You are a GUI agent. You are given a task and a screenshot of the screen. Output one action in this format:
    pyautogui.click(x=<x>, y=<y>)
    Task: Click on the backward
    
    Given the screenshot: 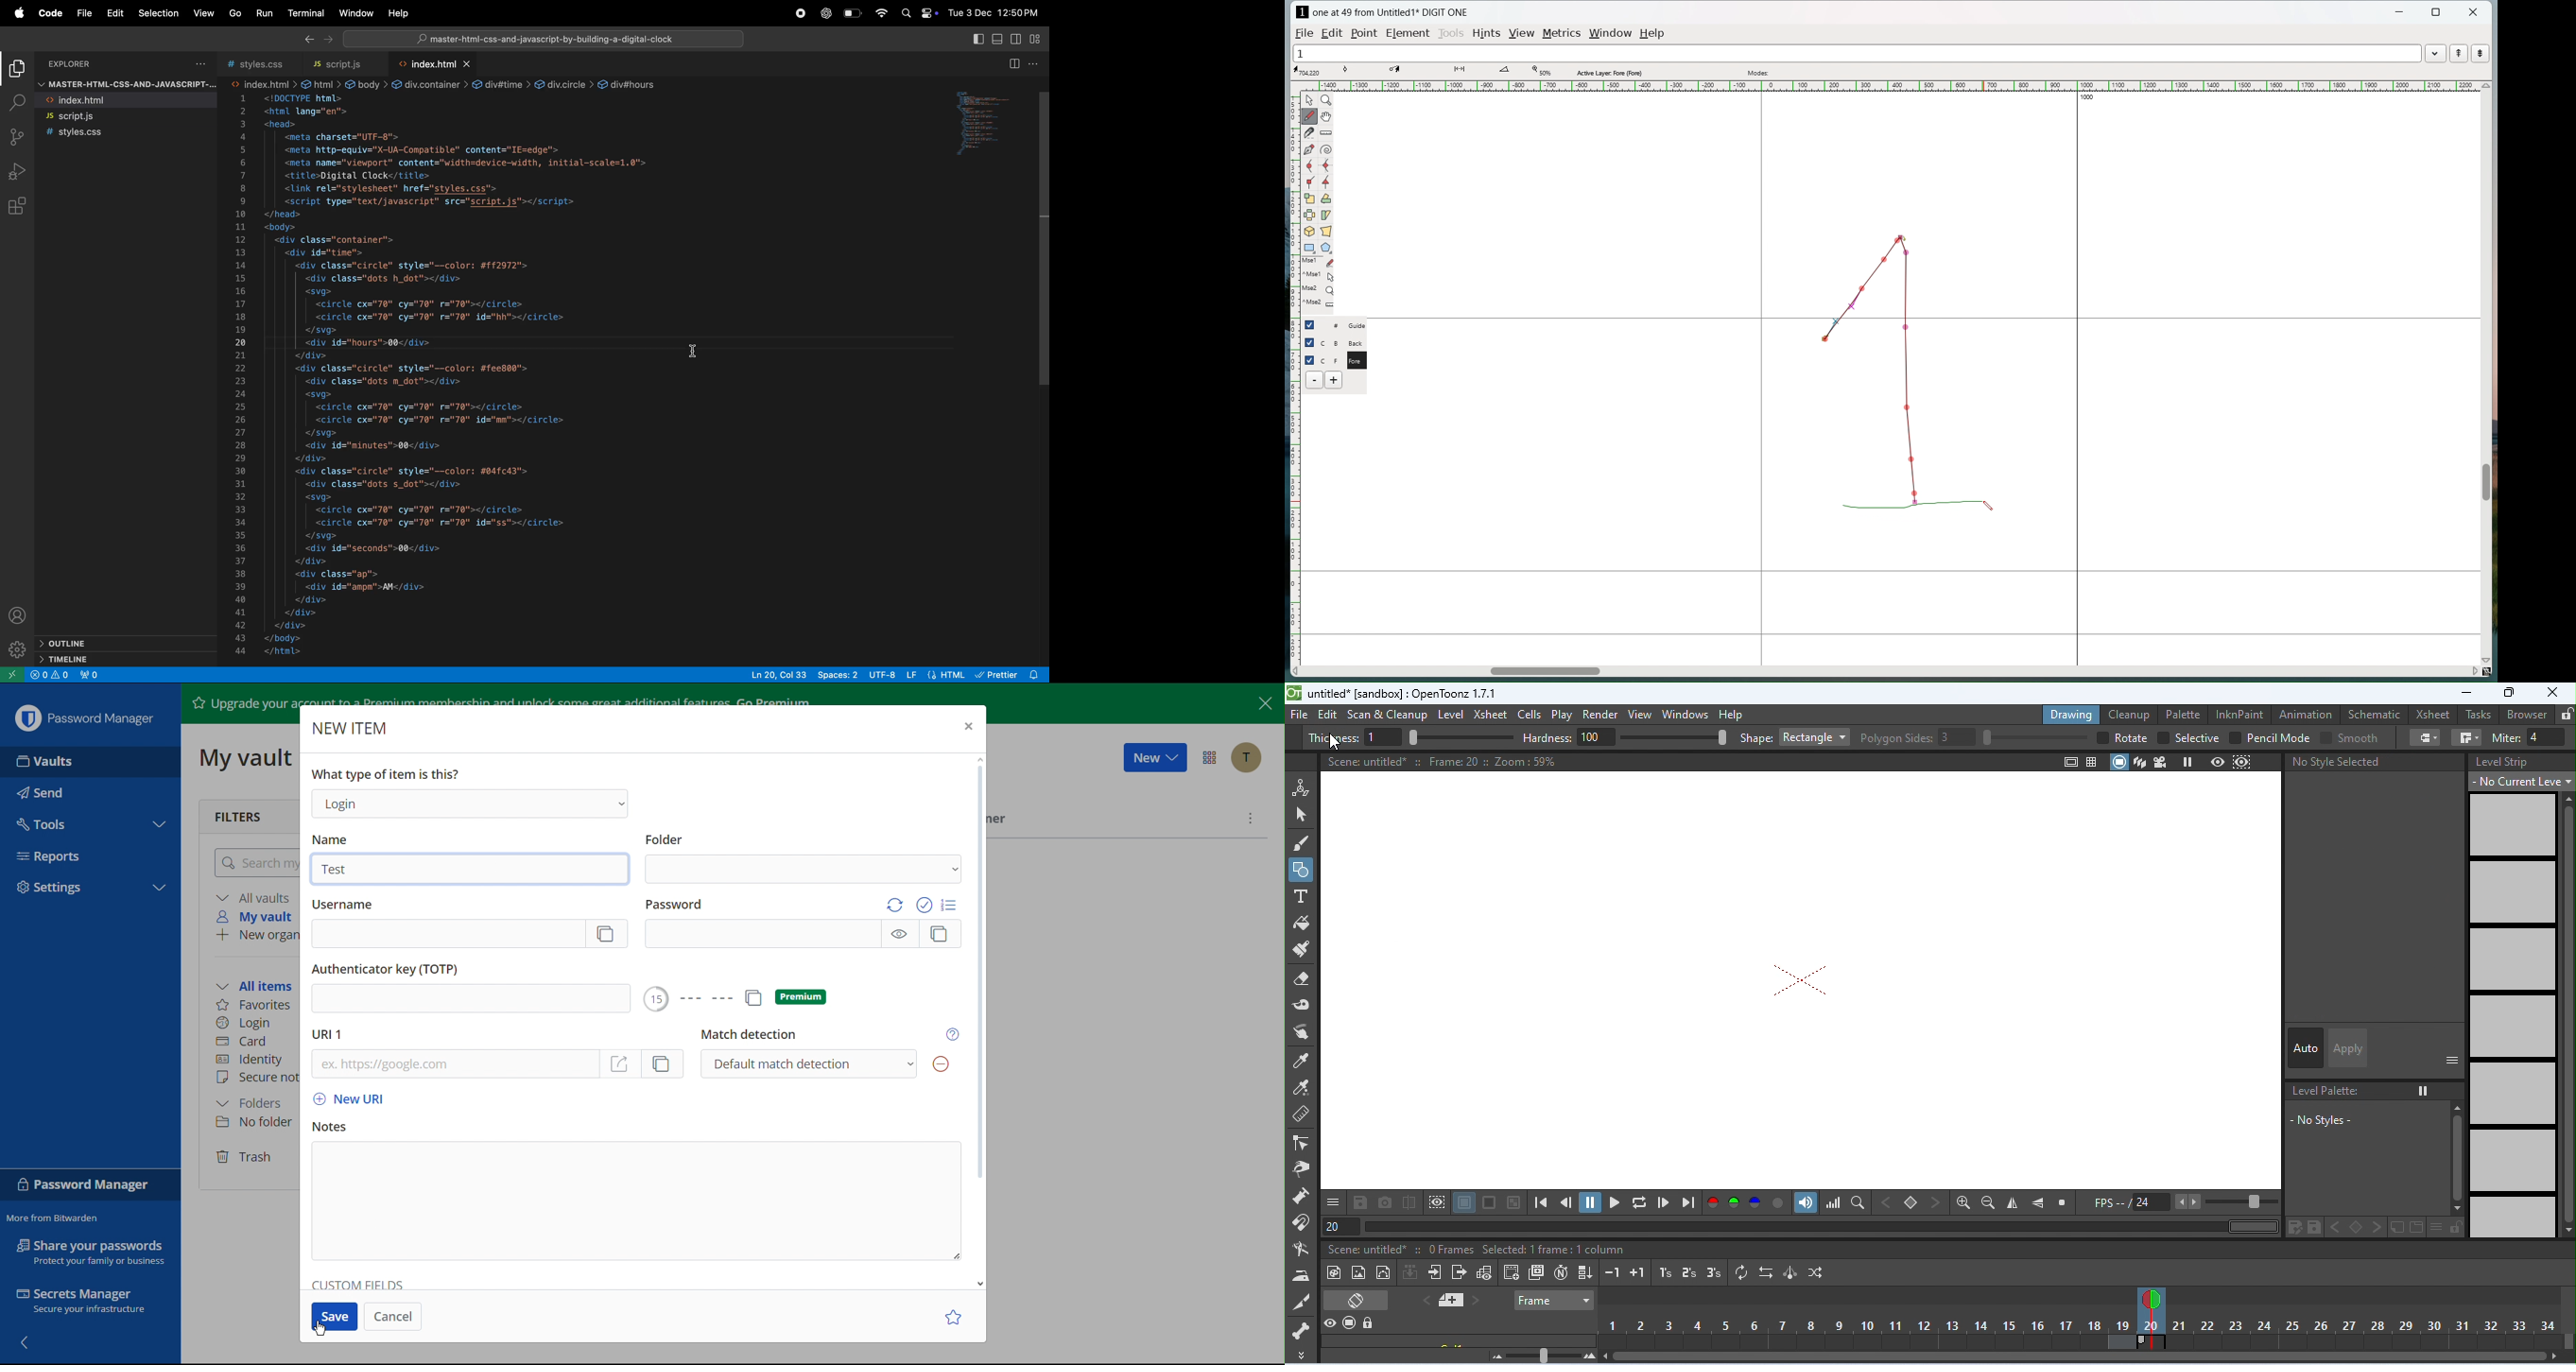 What is the action you would take?
    pyautogui.click(x=308, y=38)
    